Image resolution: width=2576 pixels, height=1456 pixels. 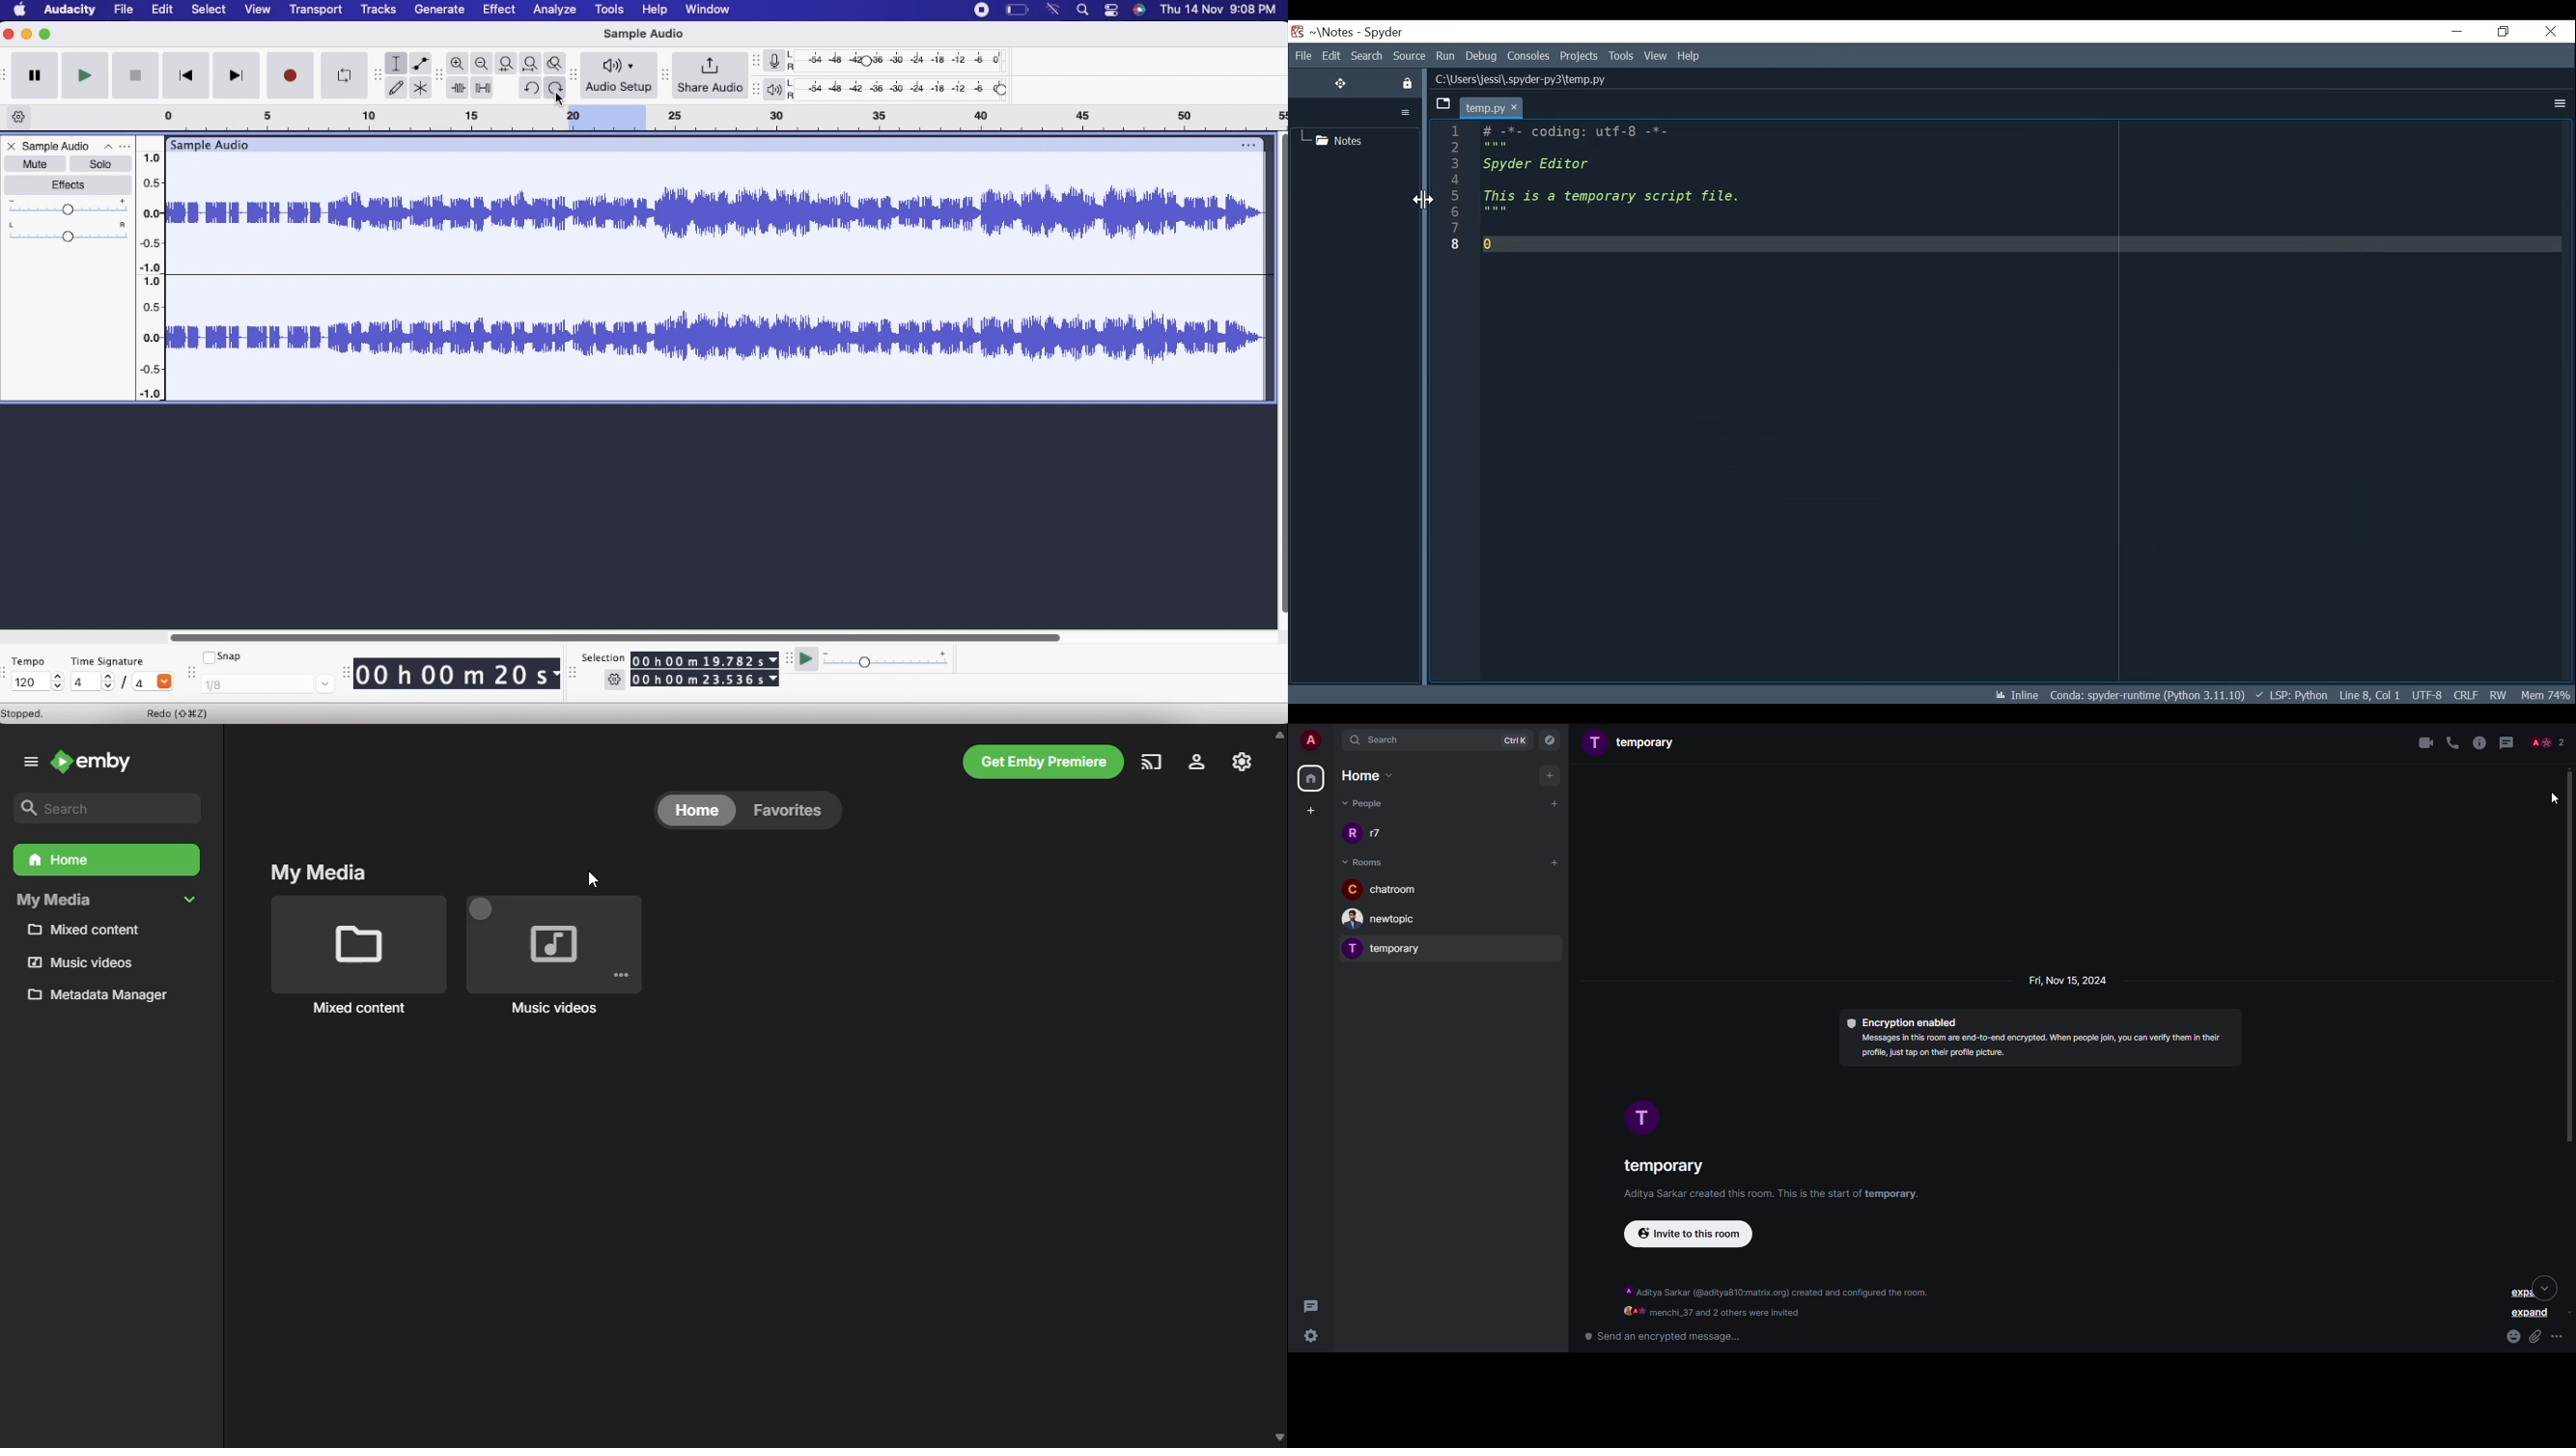 I want to click on Edit, so click(x=1330, y=56).